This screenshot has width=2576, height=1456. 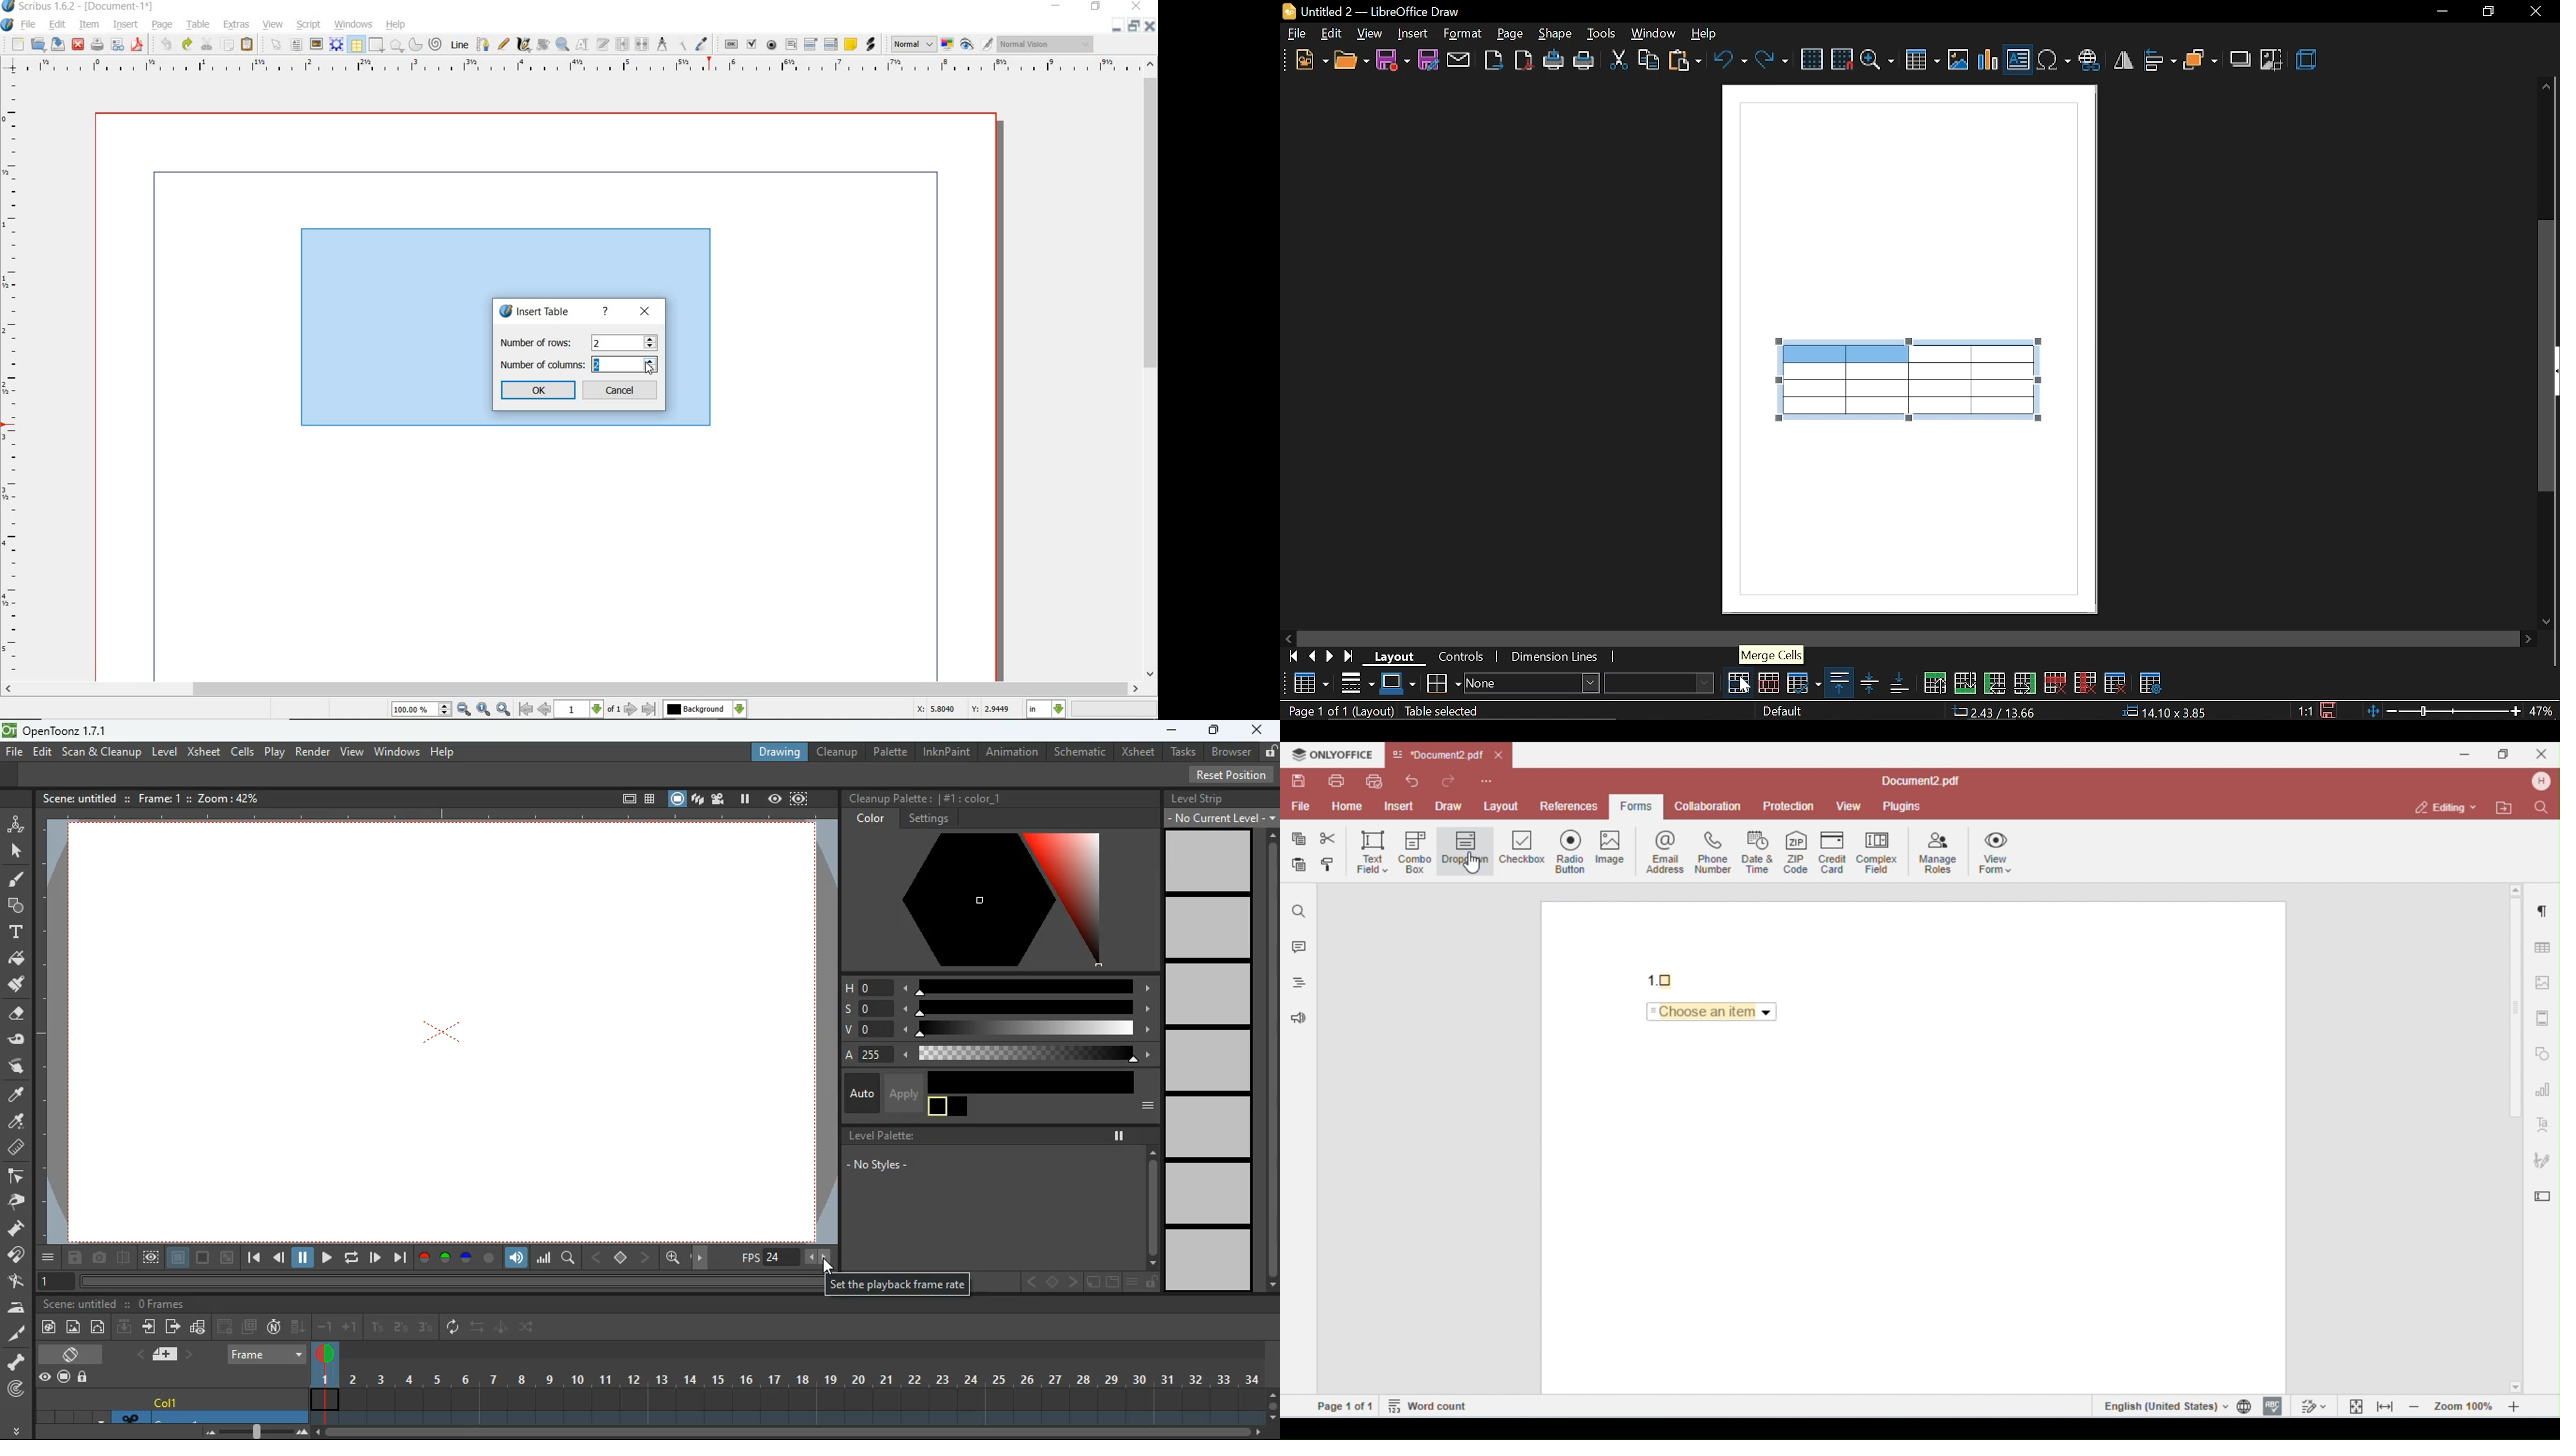 What do you see at coordinates (14, 1308) in the screenshot?
I see `iron` at bounding box center [14, 1308].